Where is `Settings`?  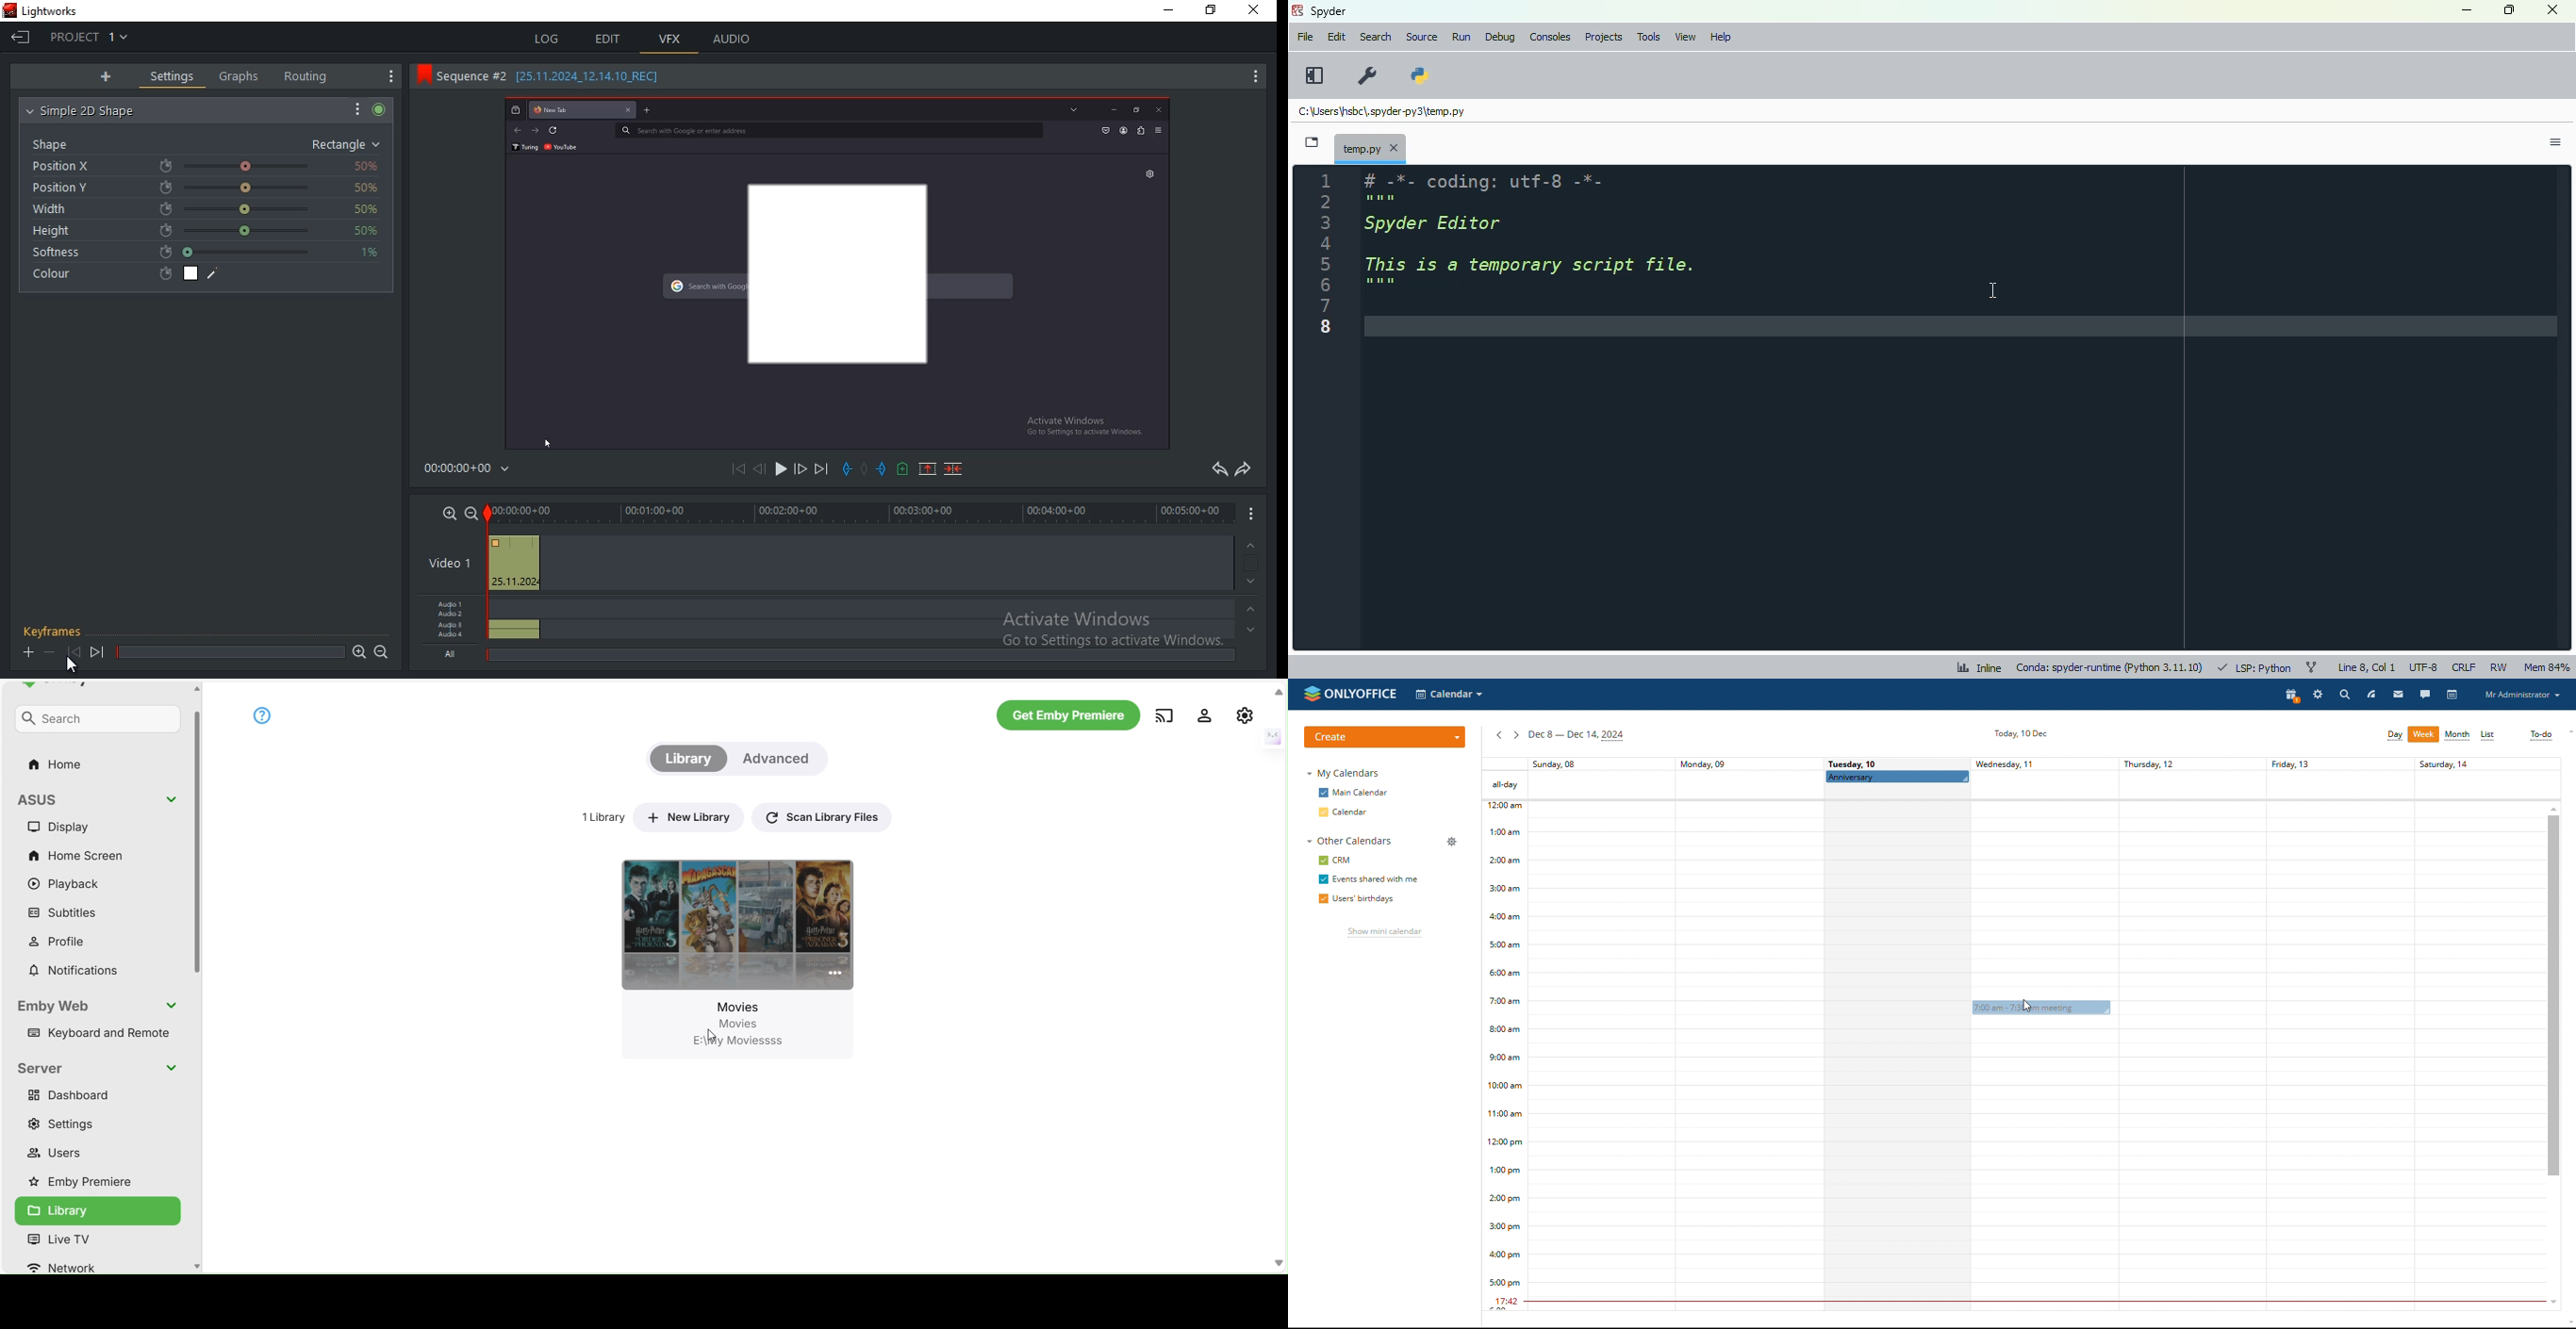
Settings is located at coordinates (73, 1126).